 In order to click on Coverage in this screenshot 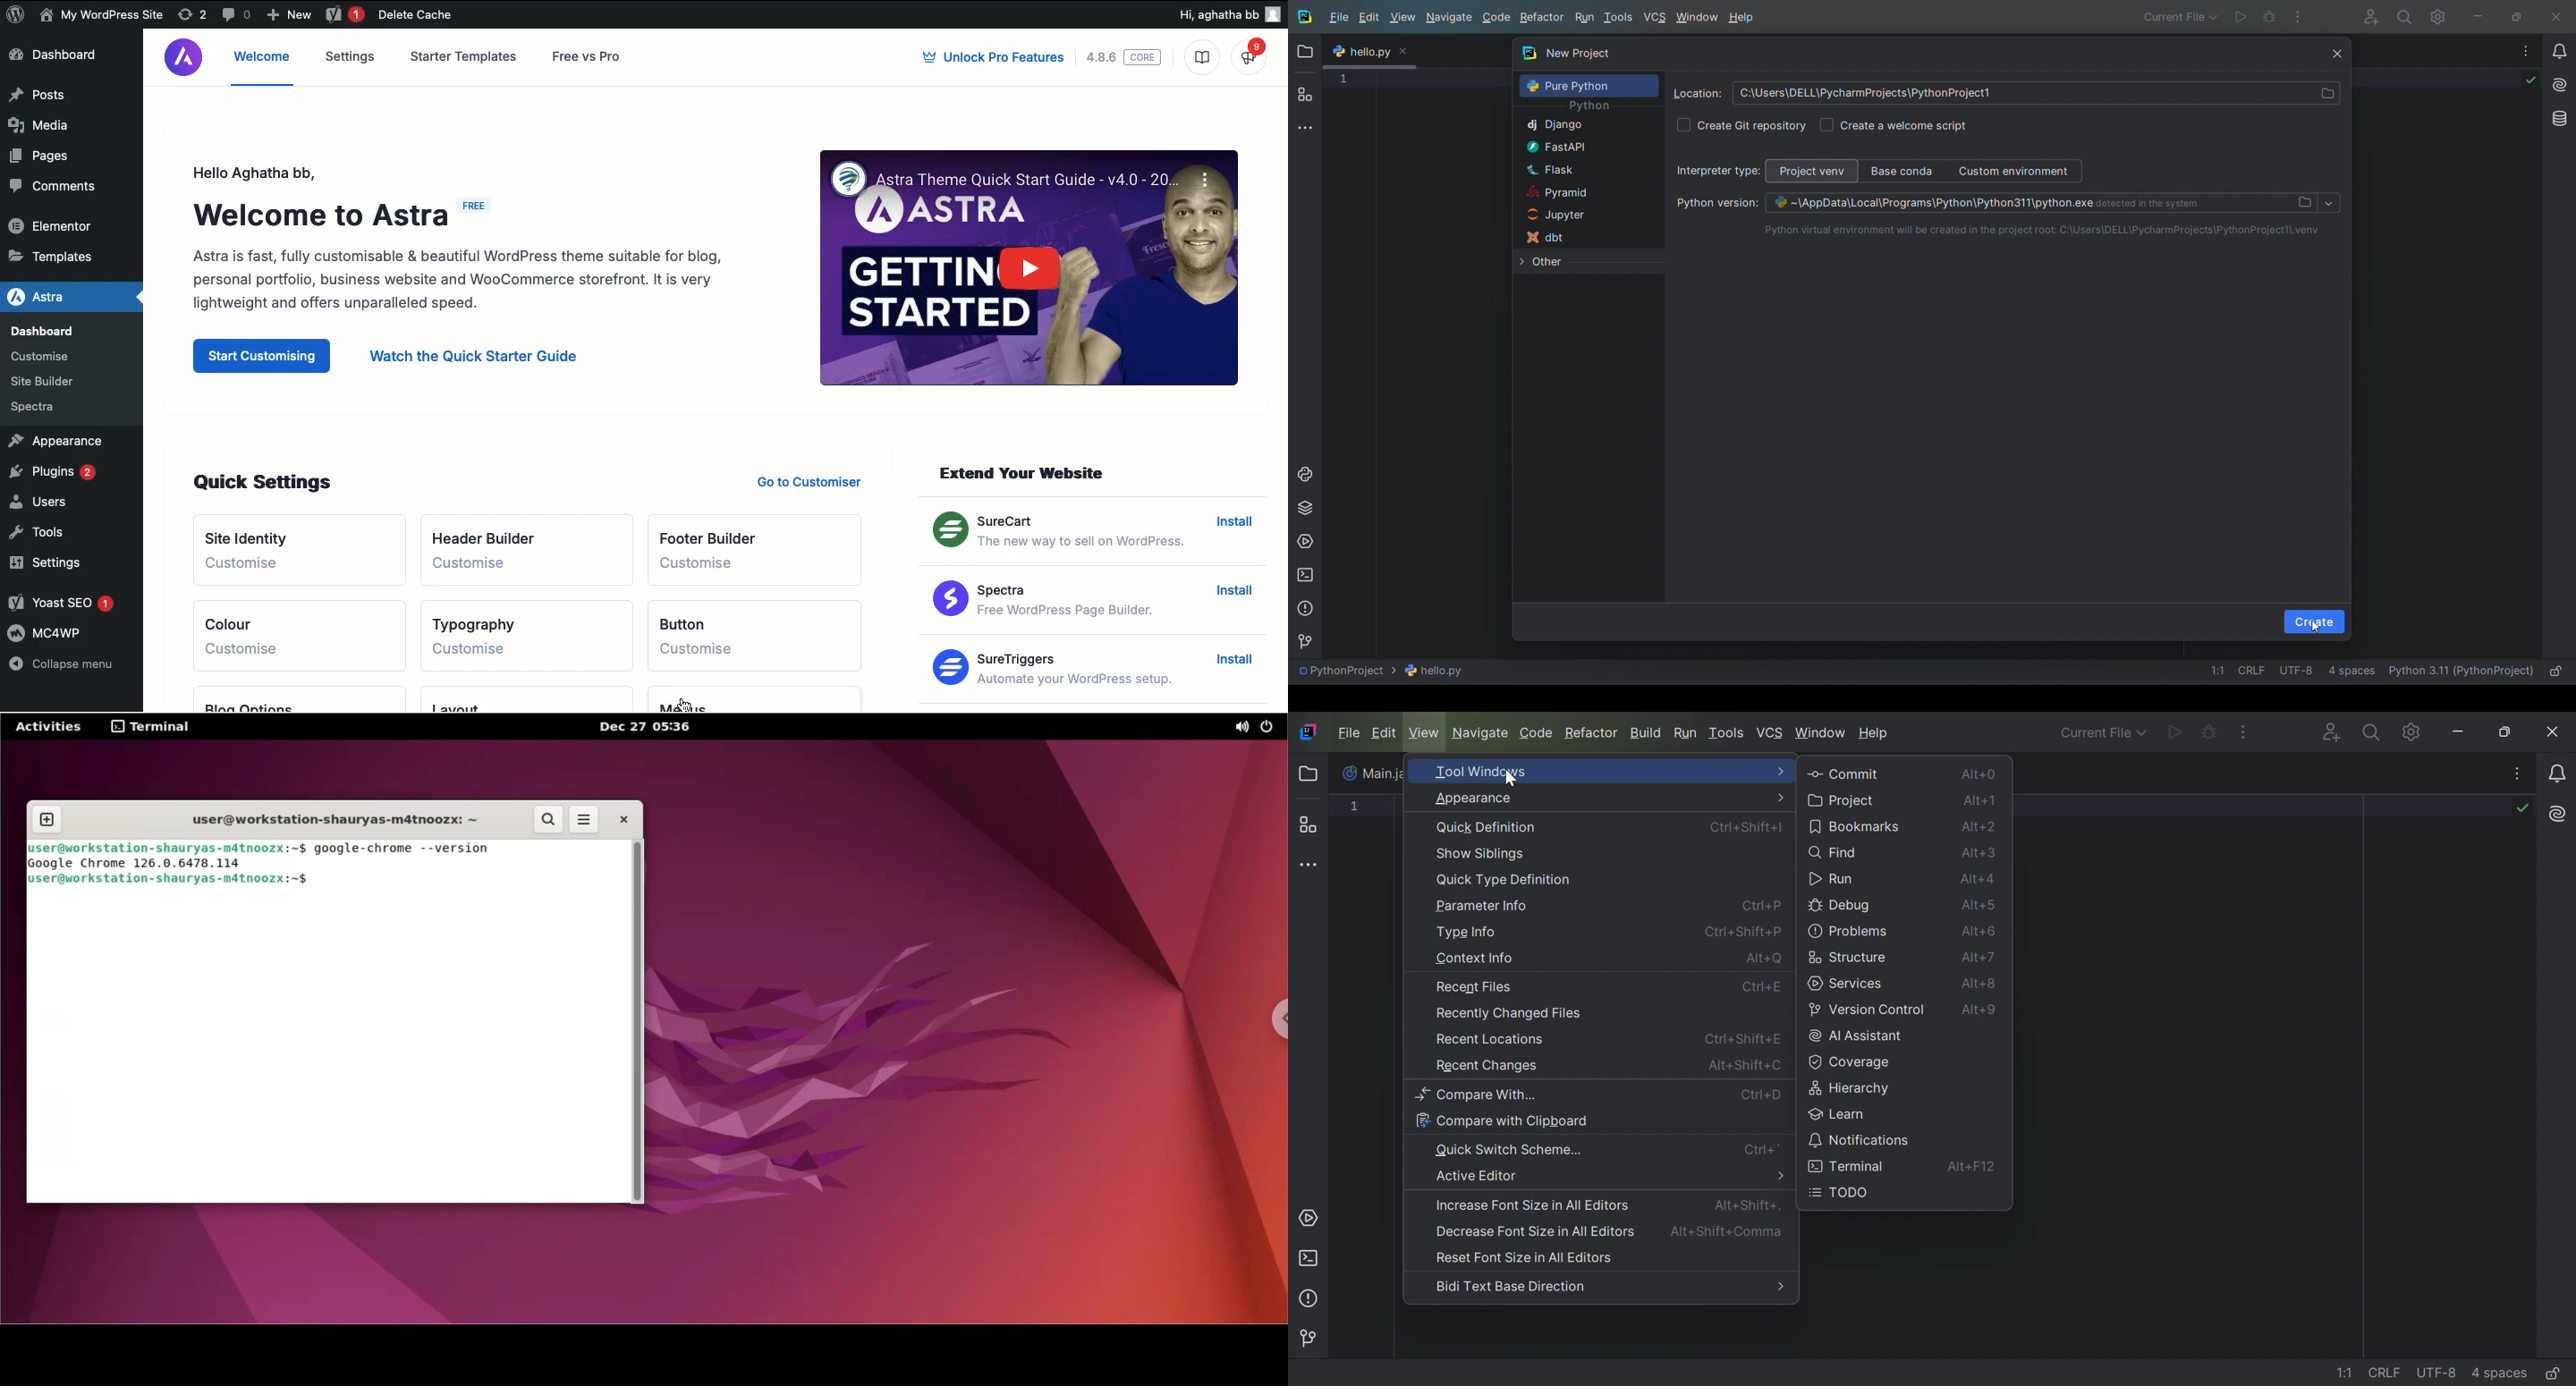, I will do `click(1847, 1063)`.